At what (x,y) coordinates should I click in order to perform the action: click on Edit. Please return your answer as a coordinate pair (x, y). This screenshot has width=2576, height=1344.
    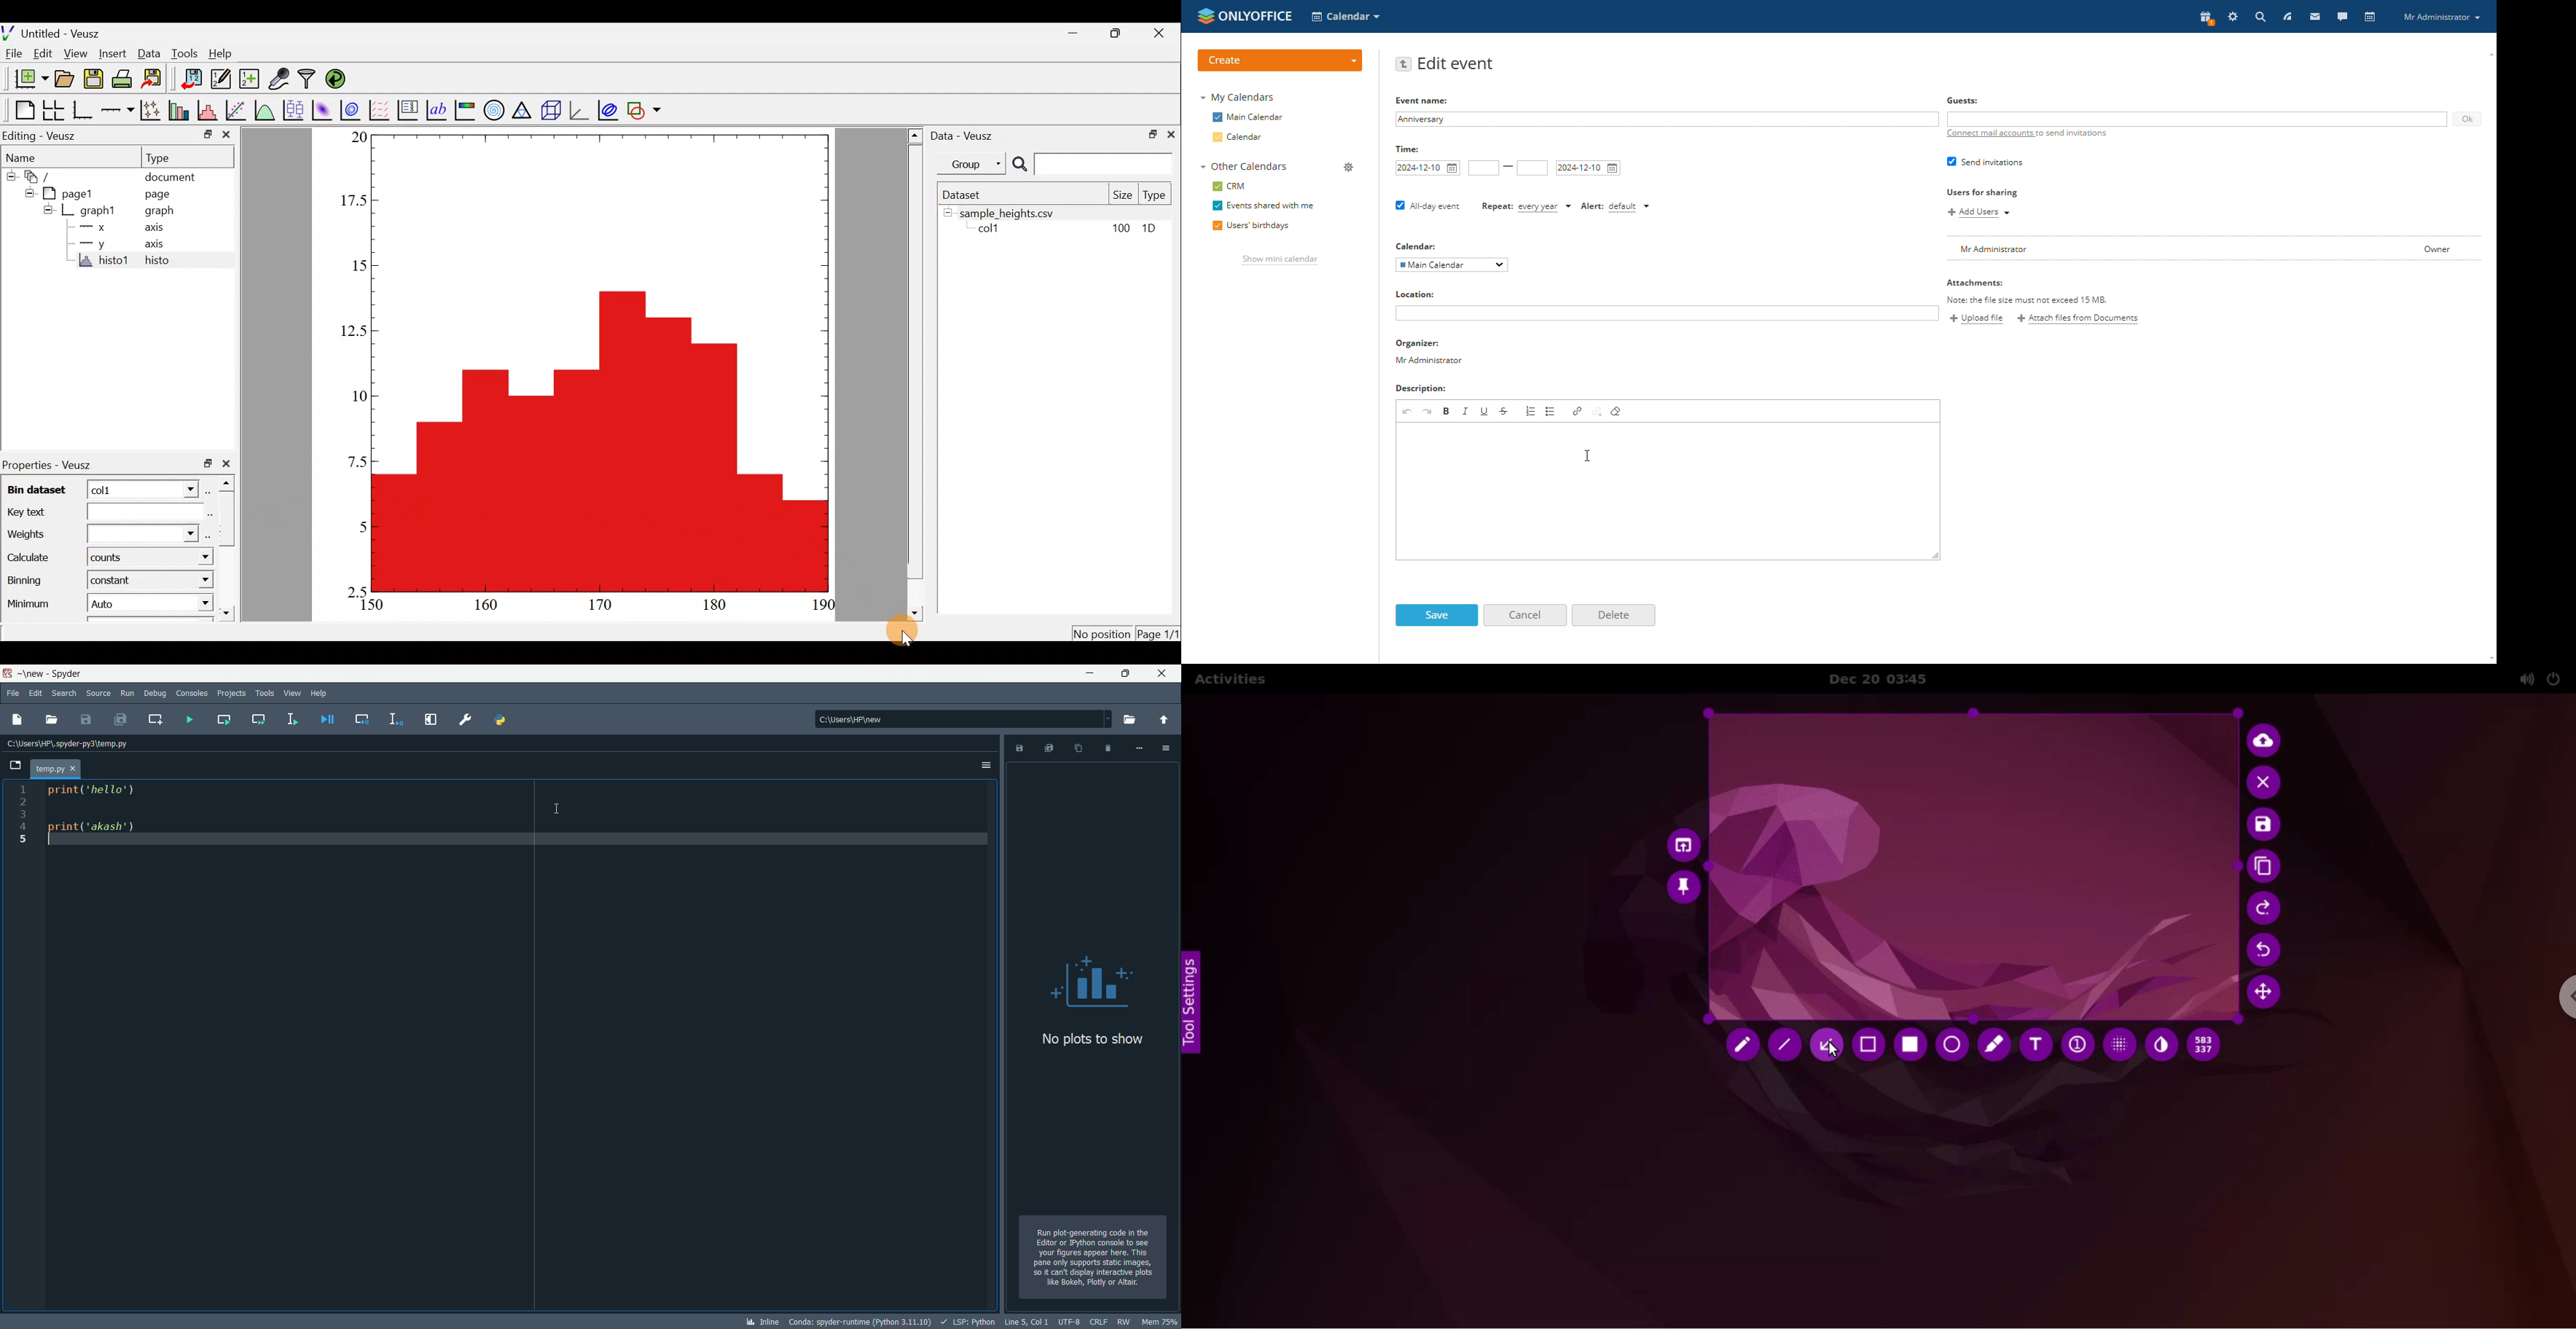
    Looking at the image, I should click on (42, 55).